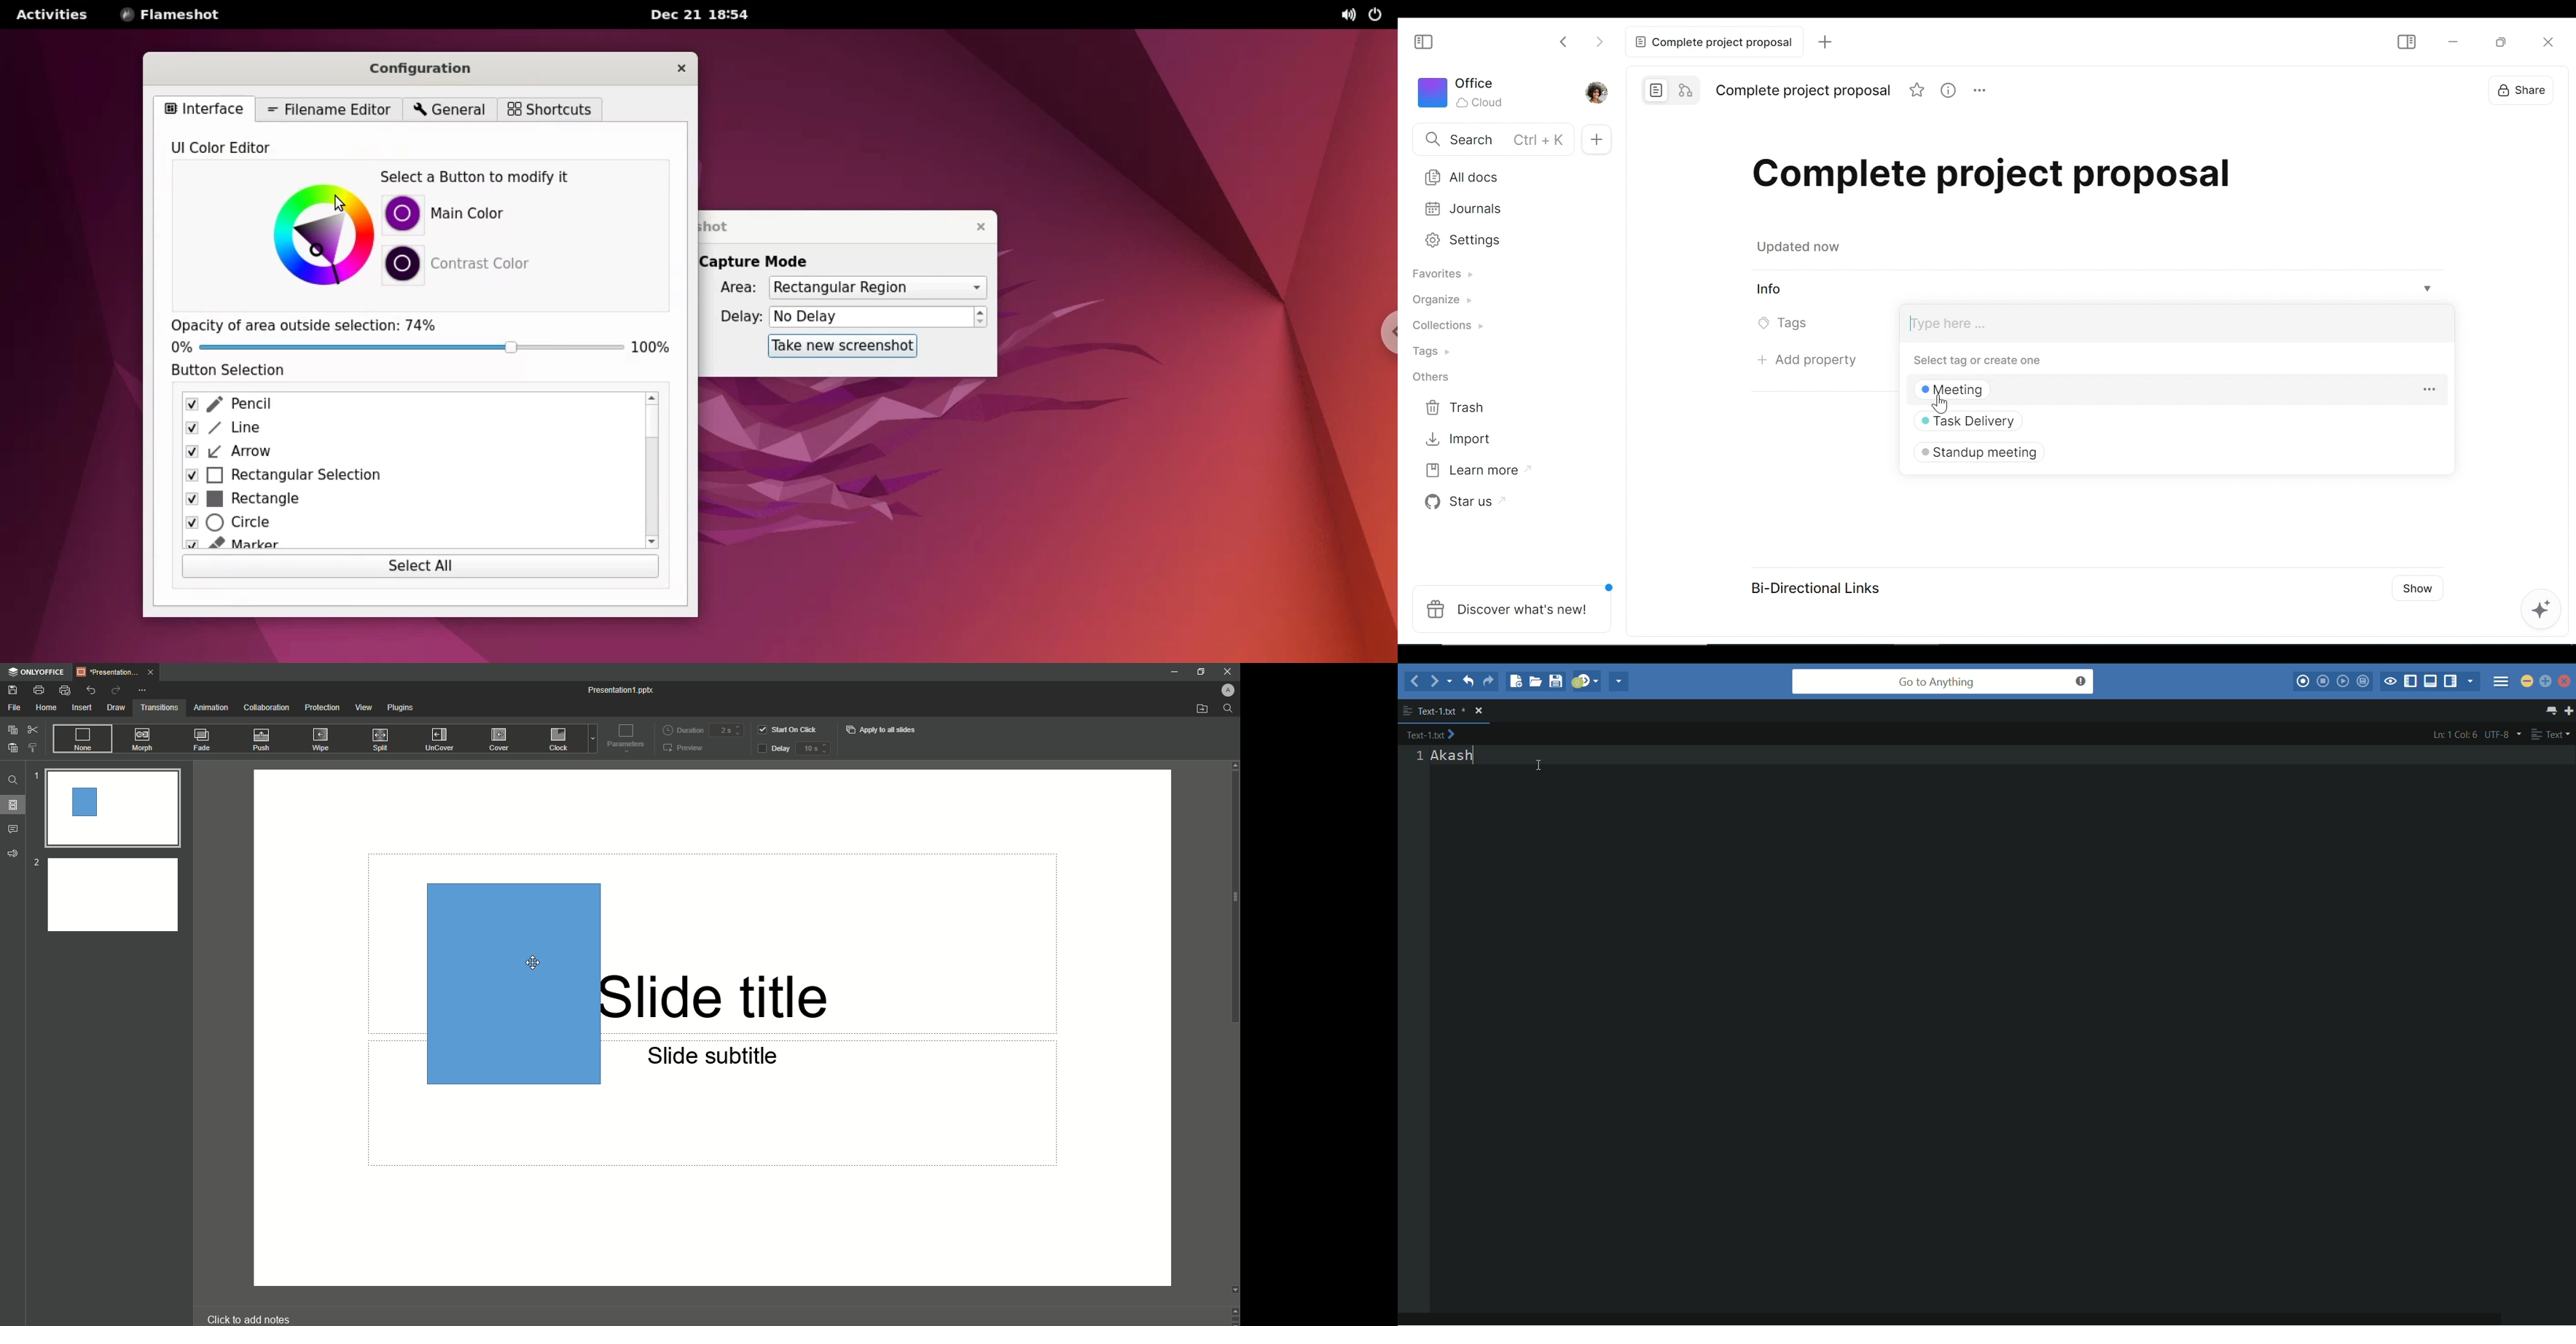  Describe the element at coordinates (323, 708) in the screenshot. I see `Protection` at that location.